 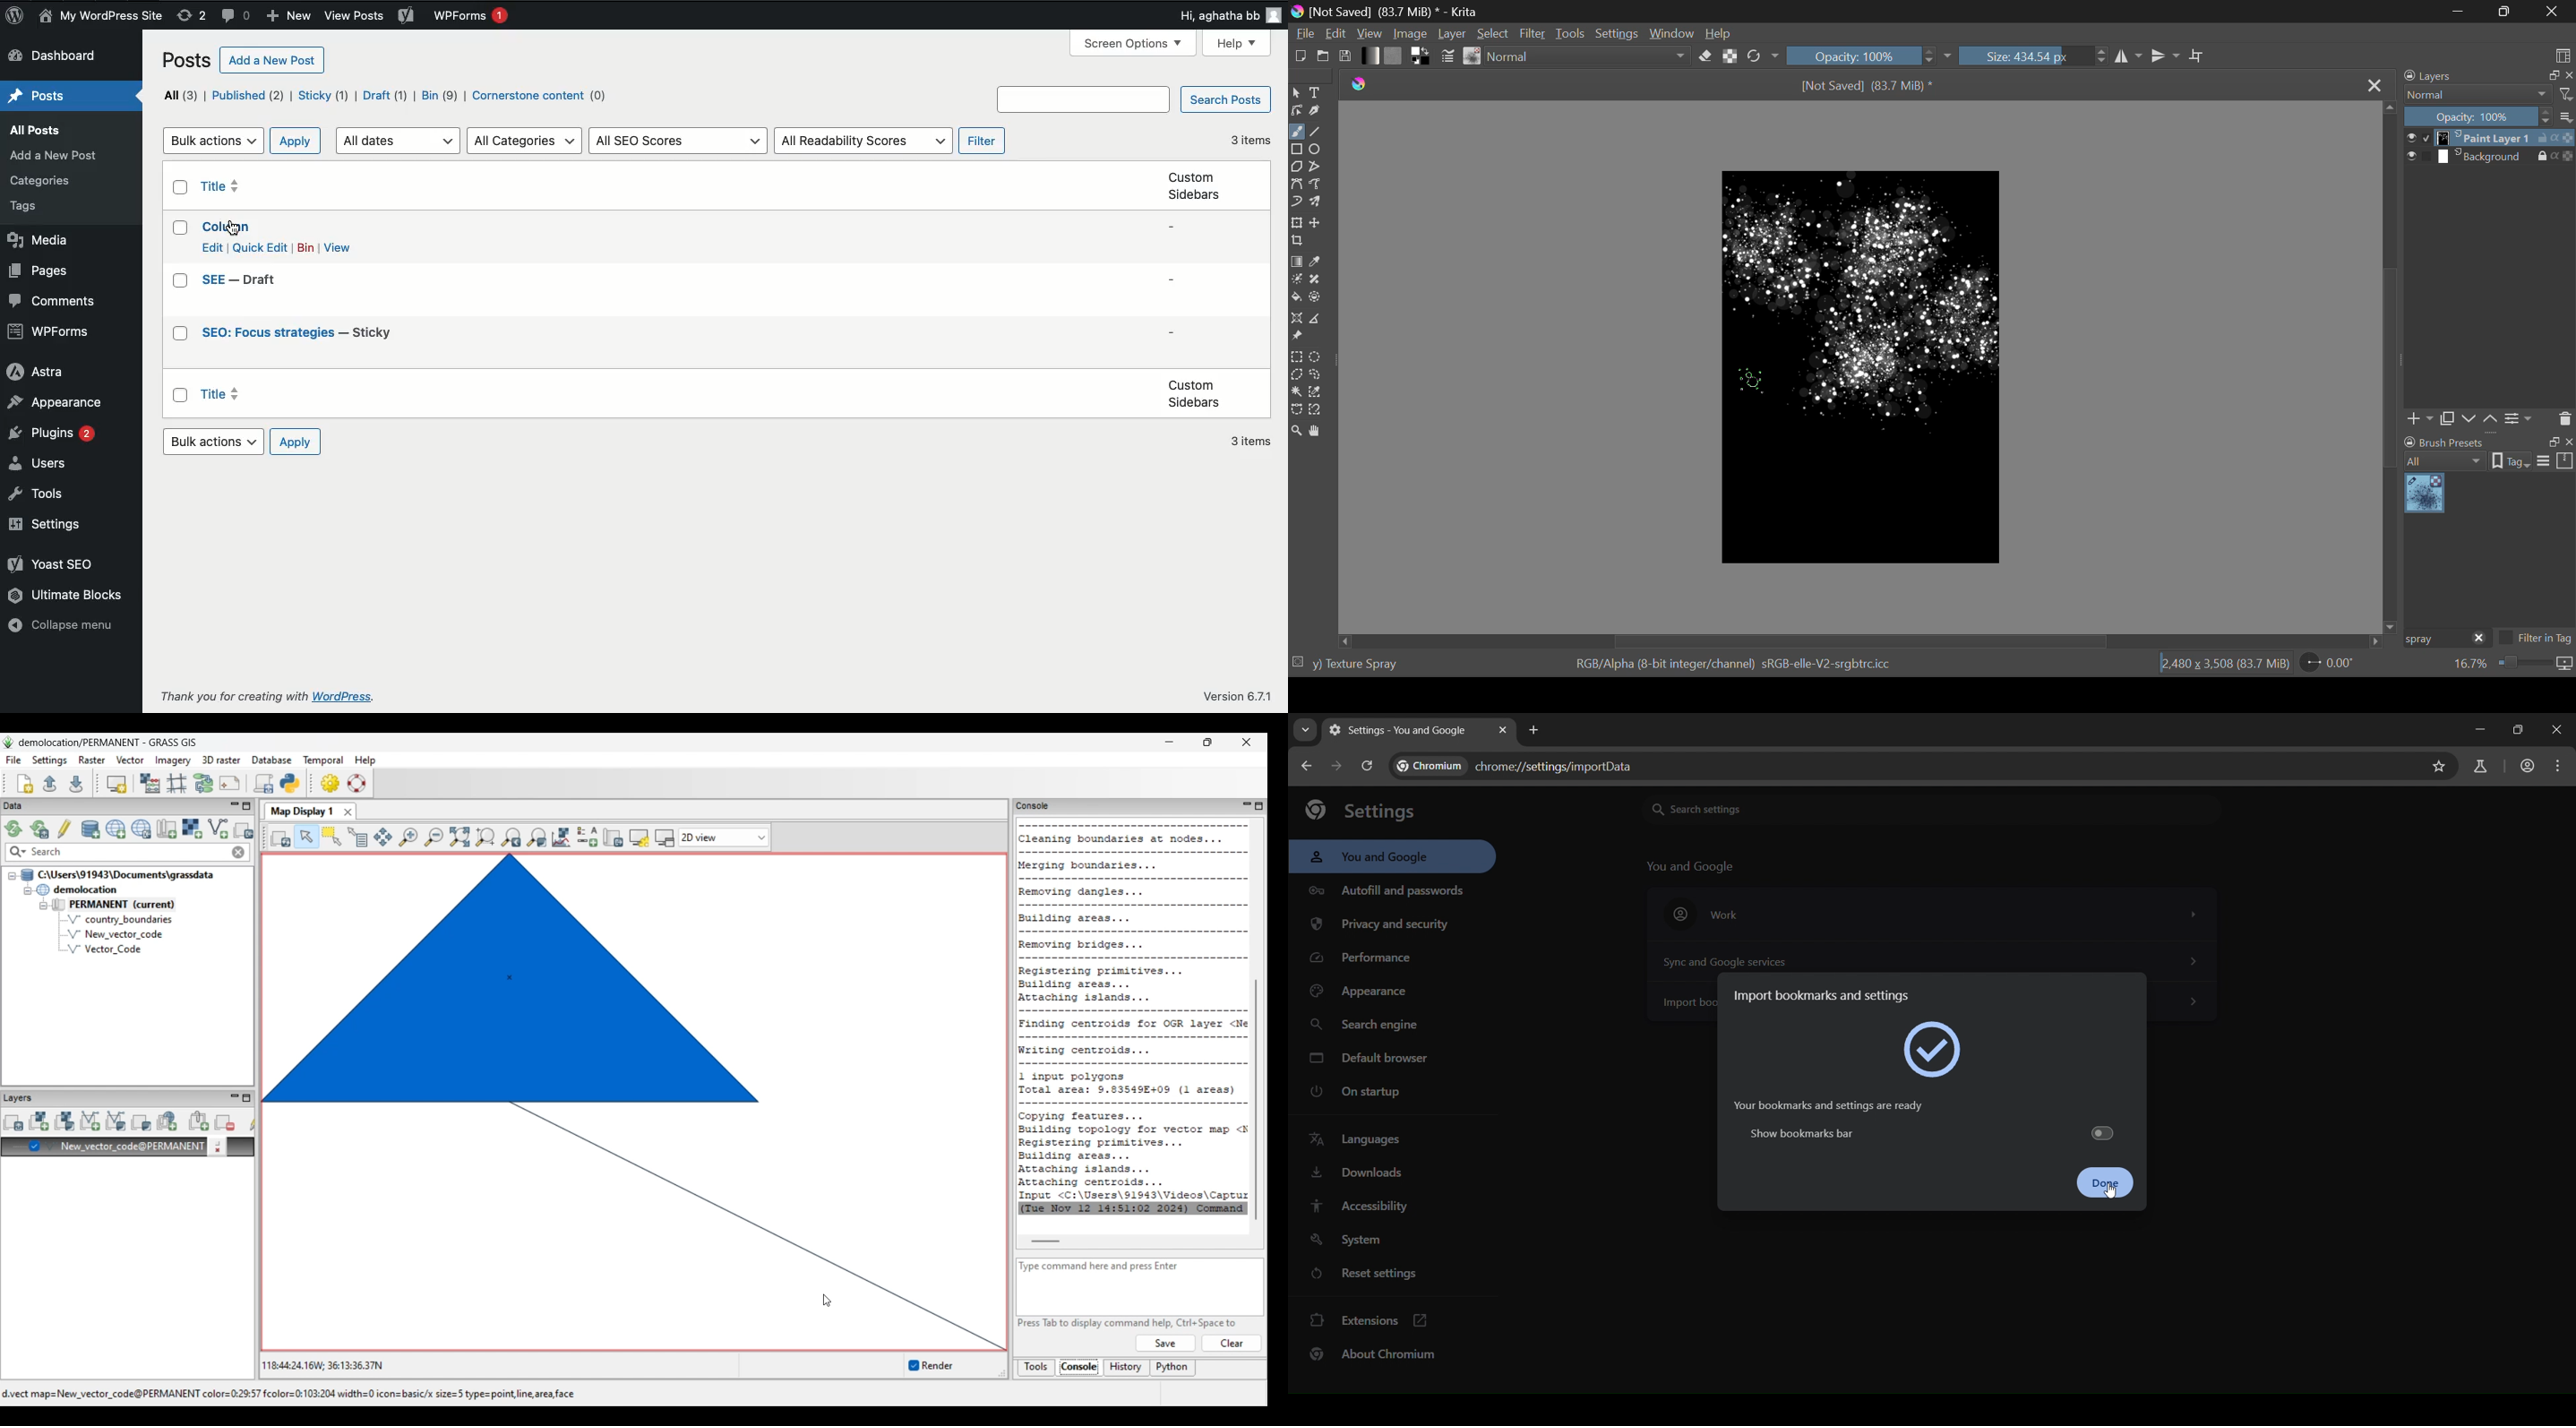 I want to click on Save, so click(x=1344, y=55).